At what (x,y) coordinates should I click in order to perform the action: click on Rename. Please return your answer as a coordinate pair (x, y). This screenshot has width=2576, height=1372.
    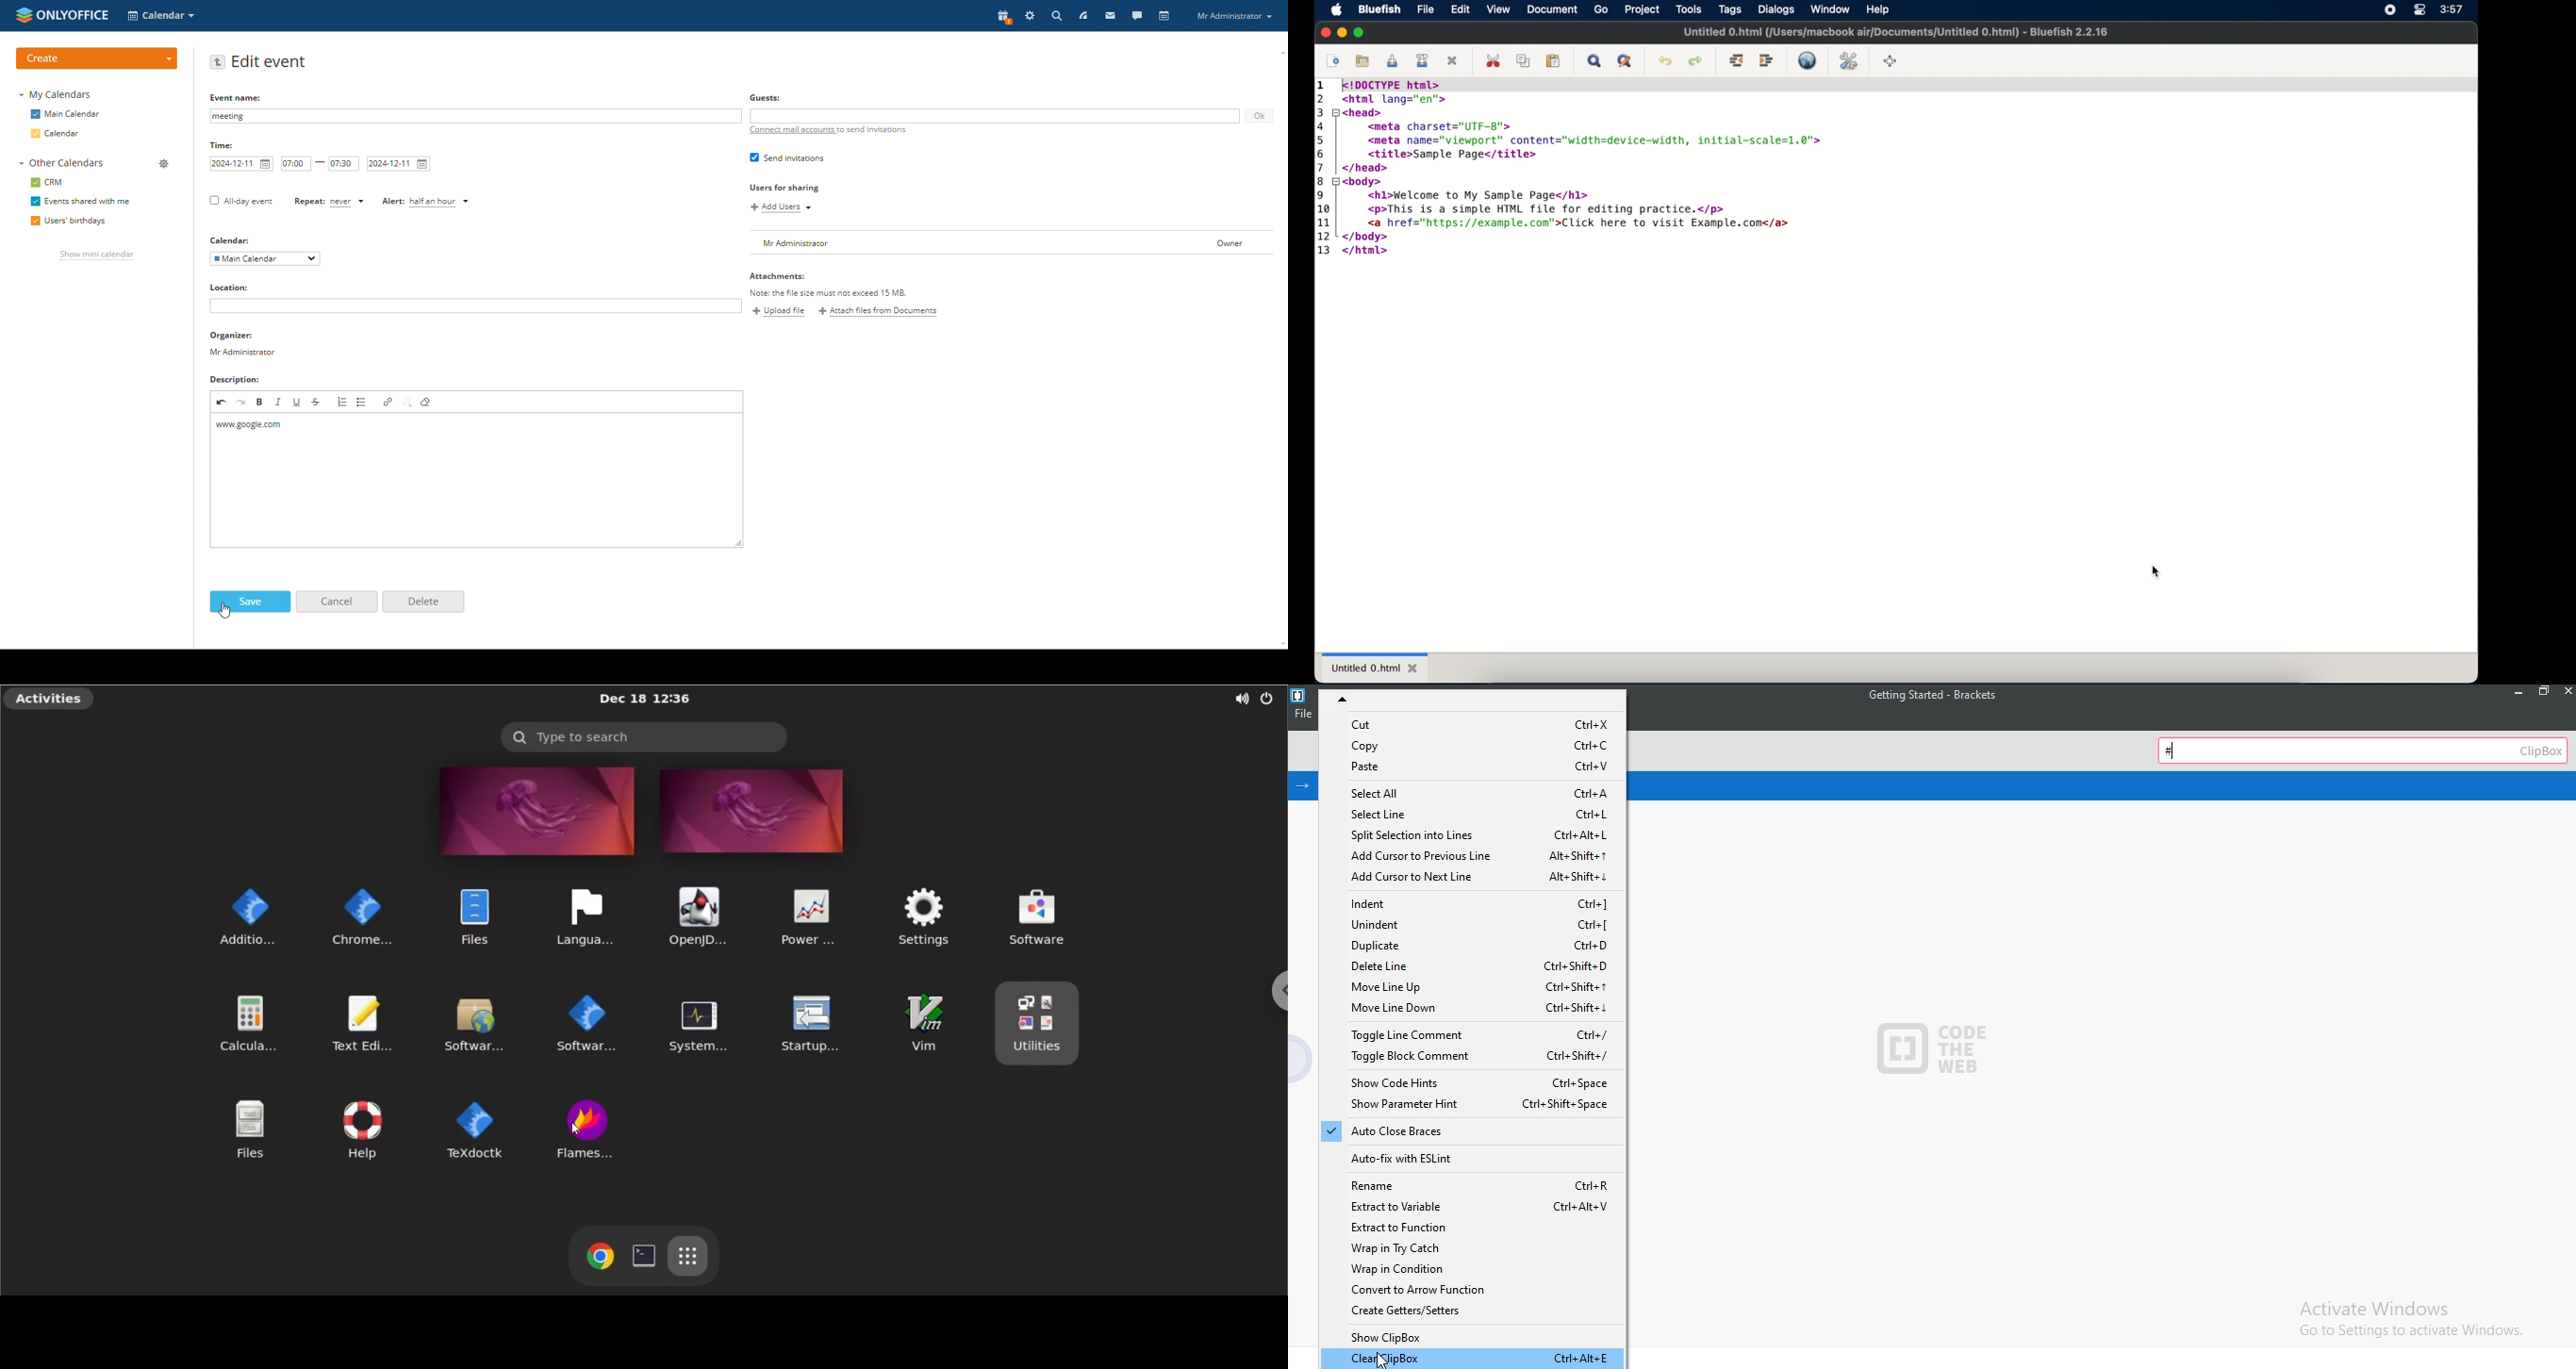
    Looking at the image, I should click on (1473, 1182).